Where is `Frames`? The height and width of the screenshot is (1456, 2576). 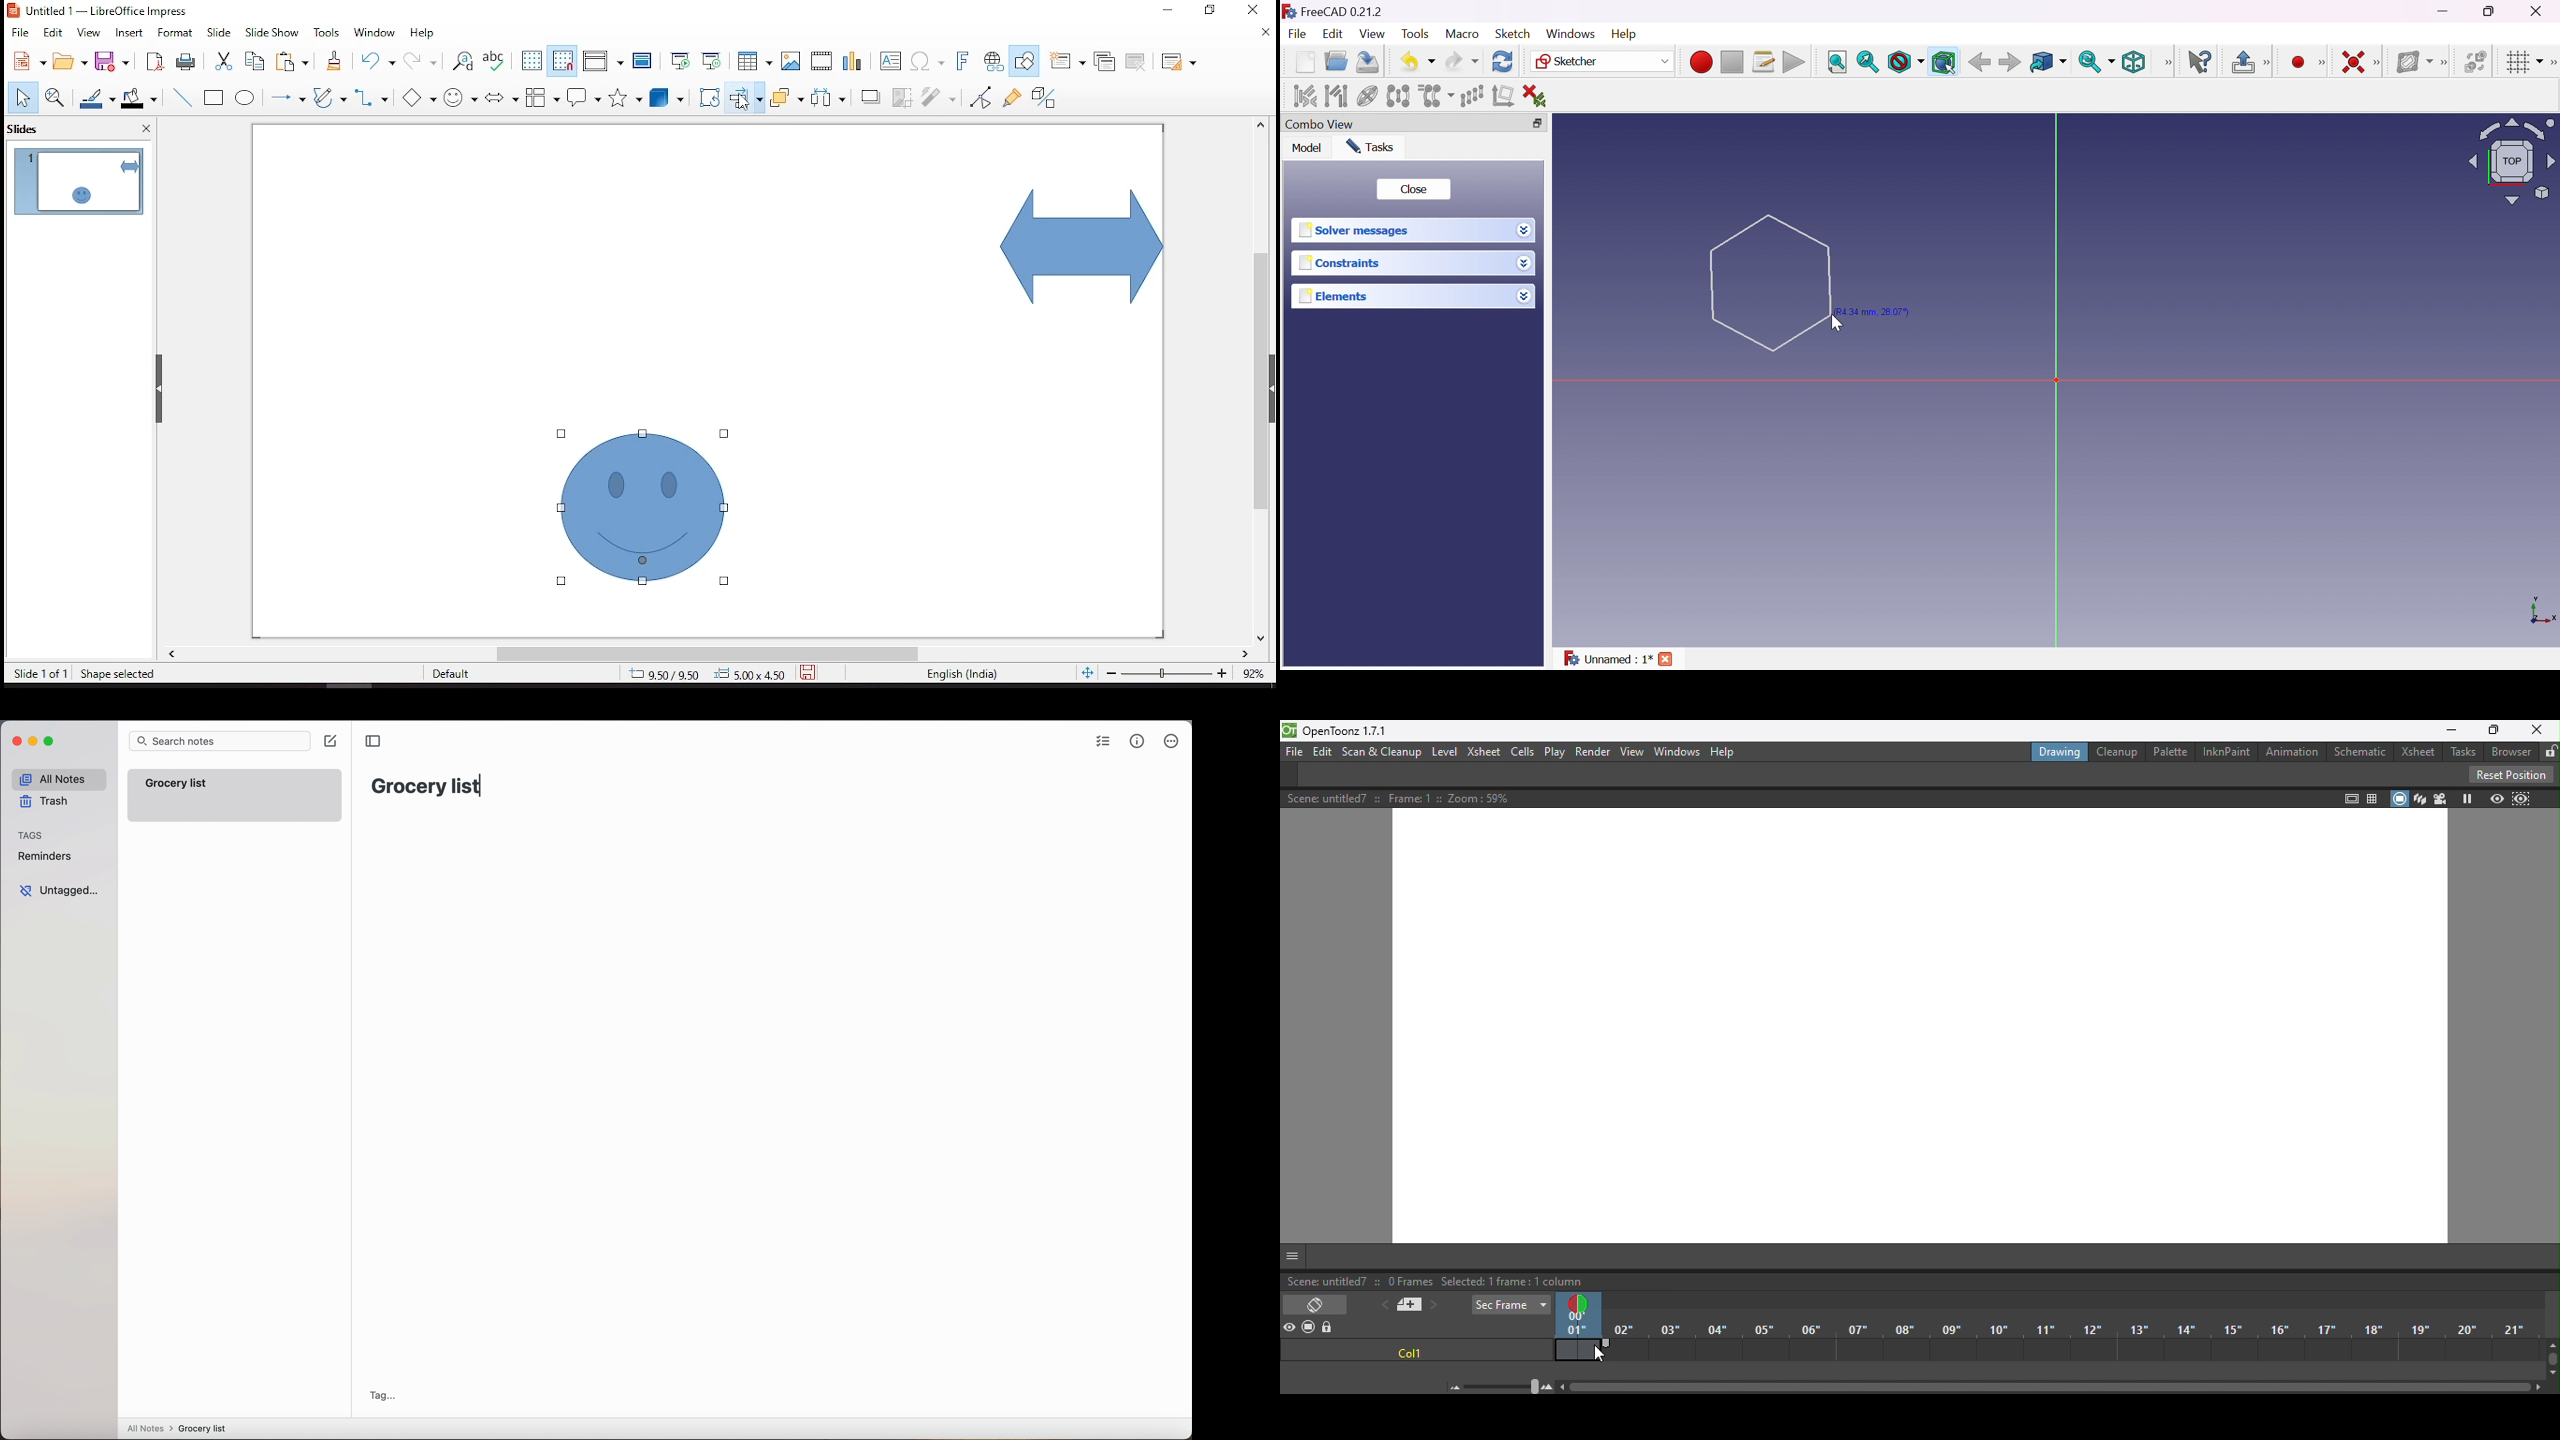 Frames is located at coordinates (2074, 1340).